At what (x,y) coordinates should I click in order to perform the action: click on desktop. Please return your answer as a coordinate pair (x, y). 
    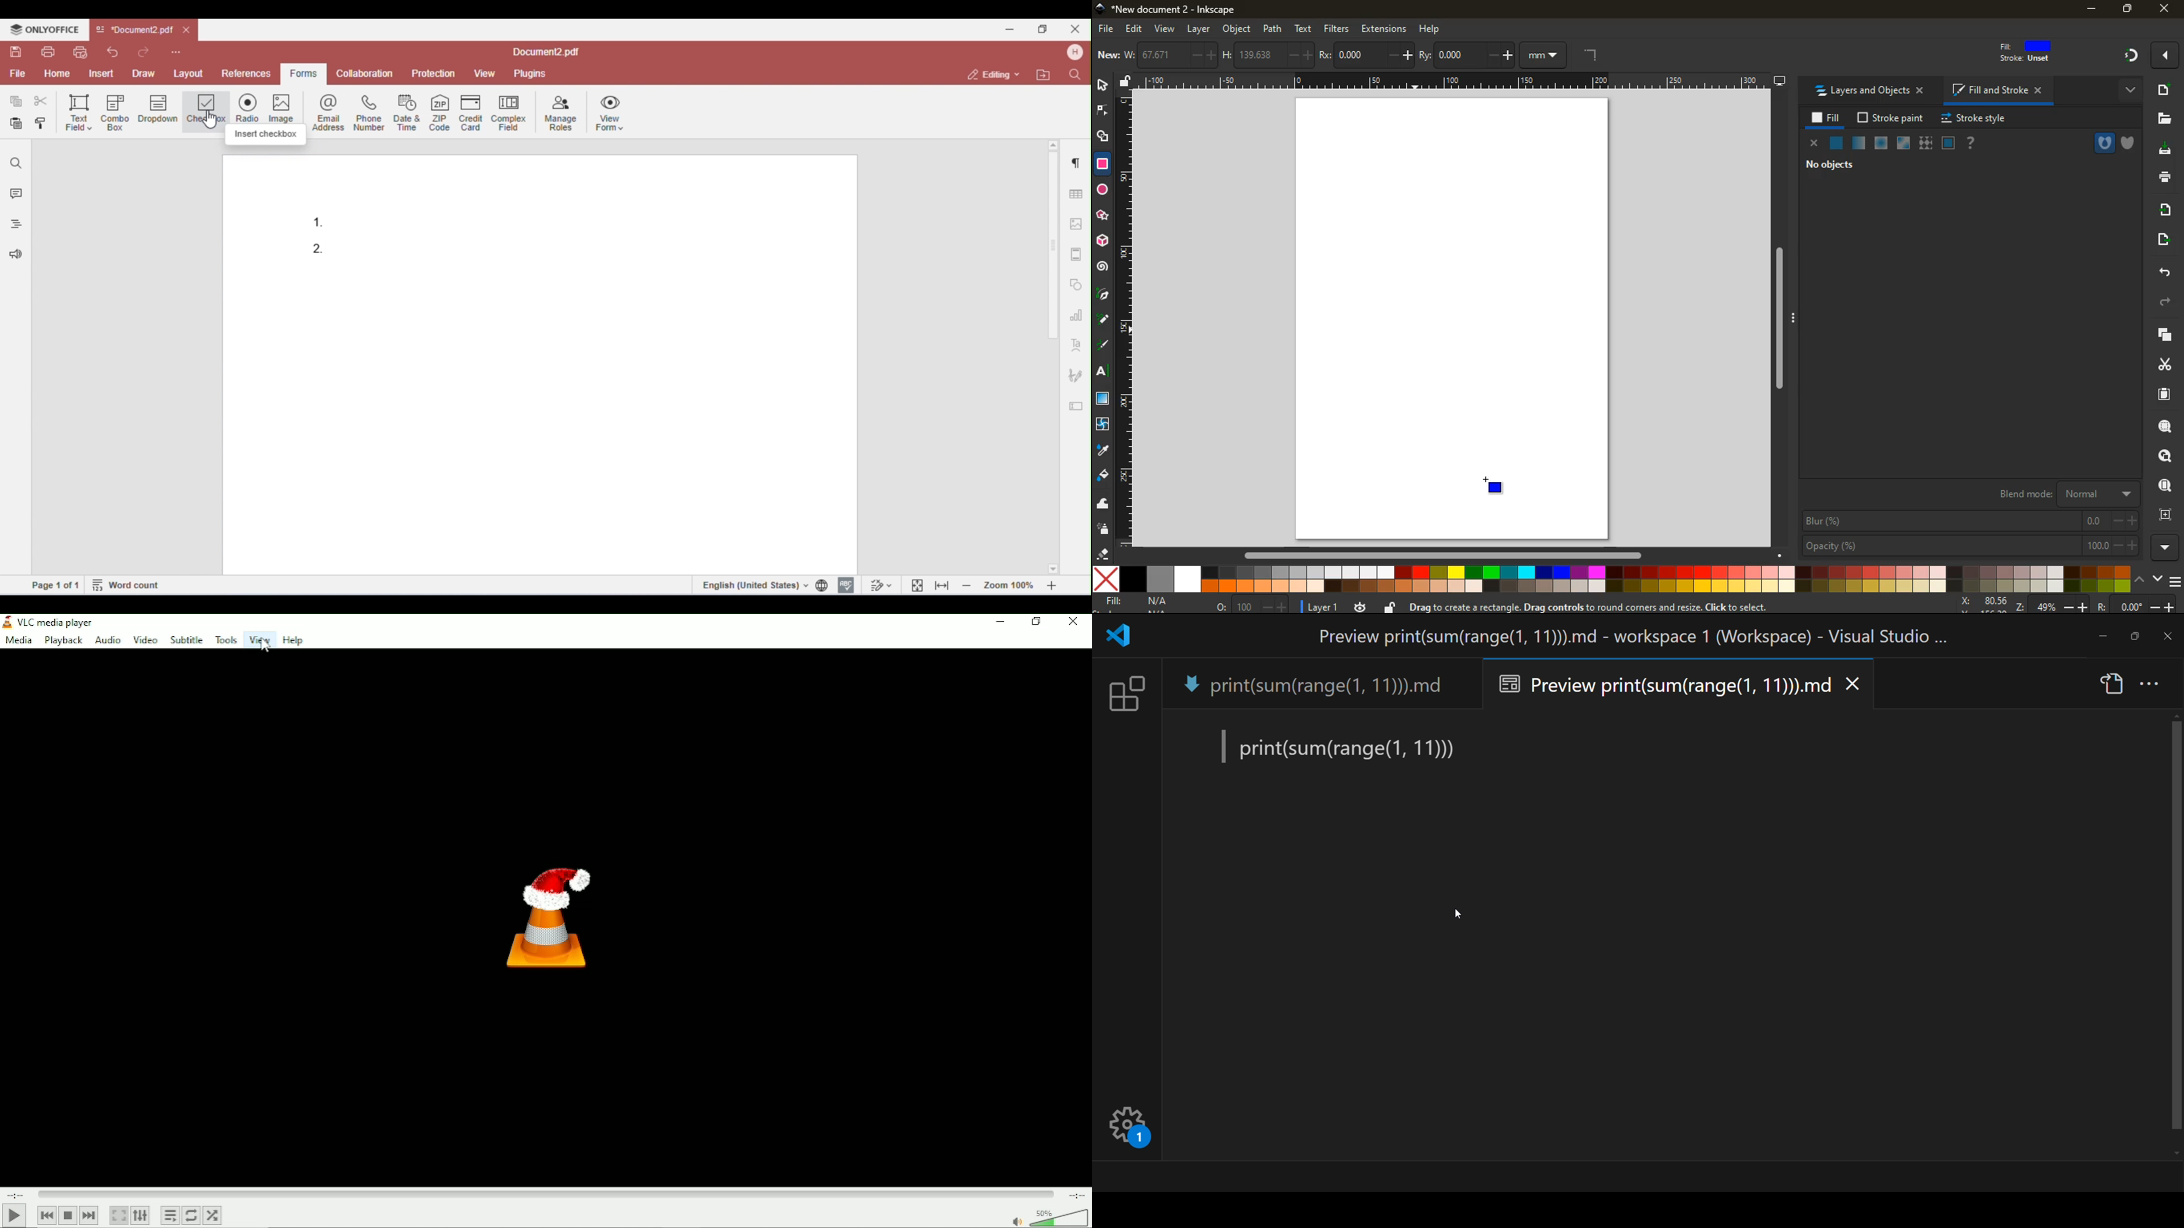
    Looking at the image, I should click on (2159, 151).